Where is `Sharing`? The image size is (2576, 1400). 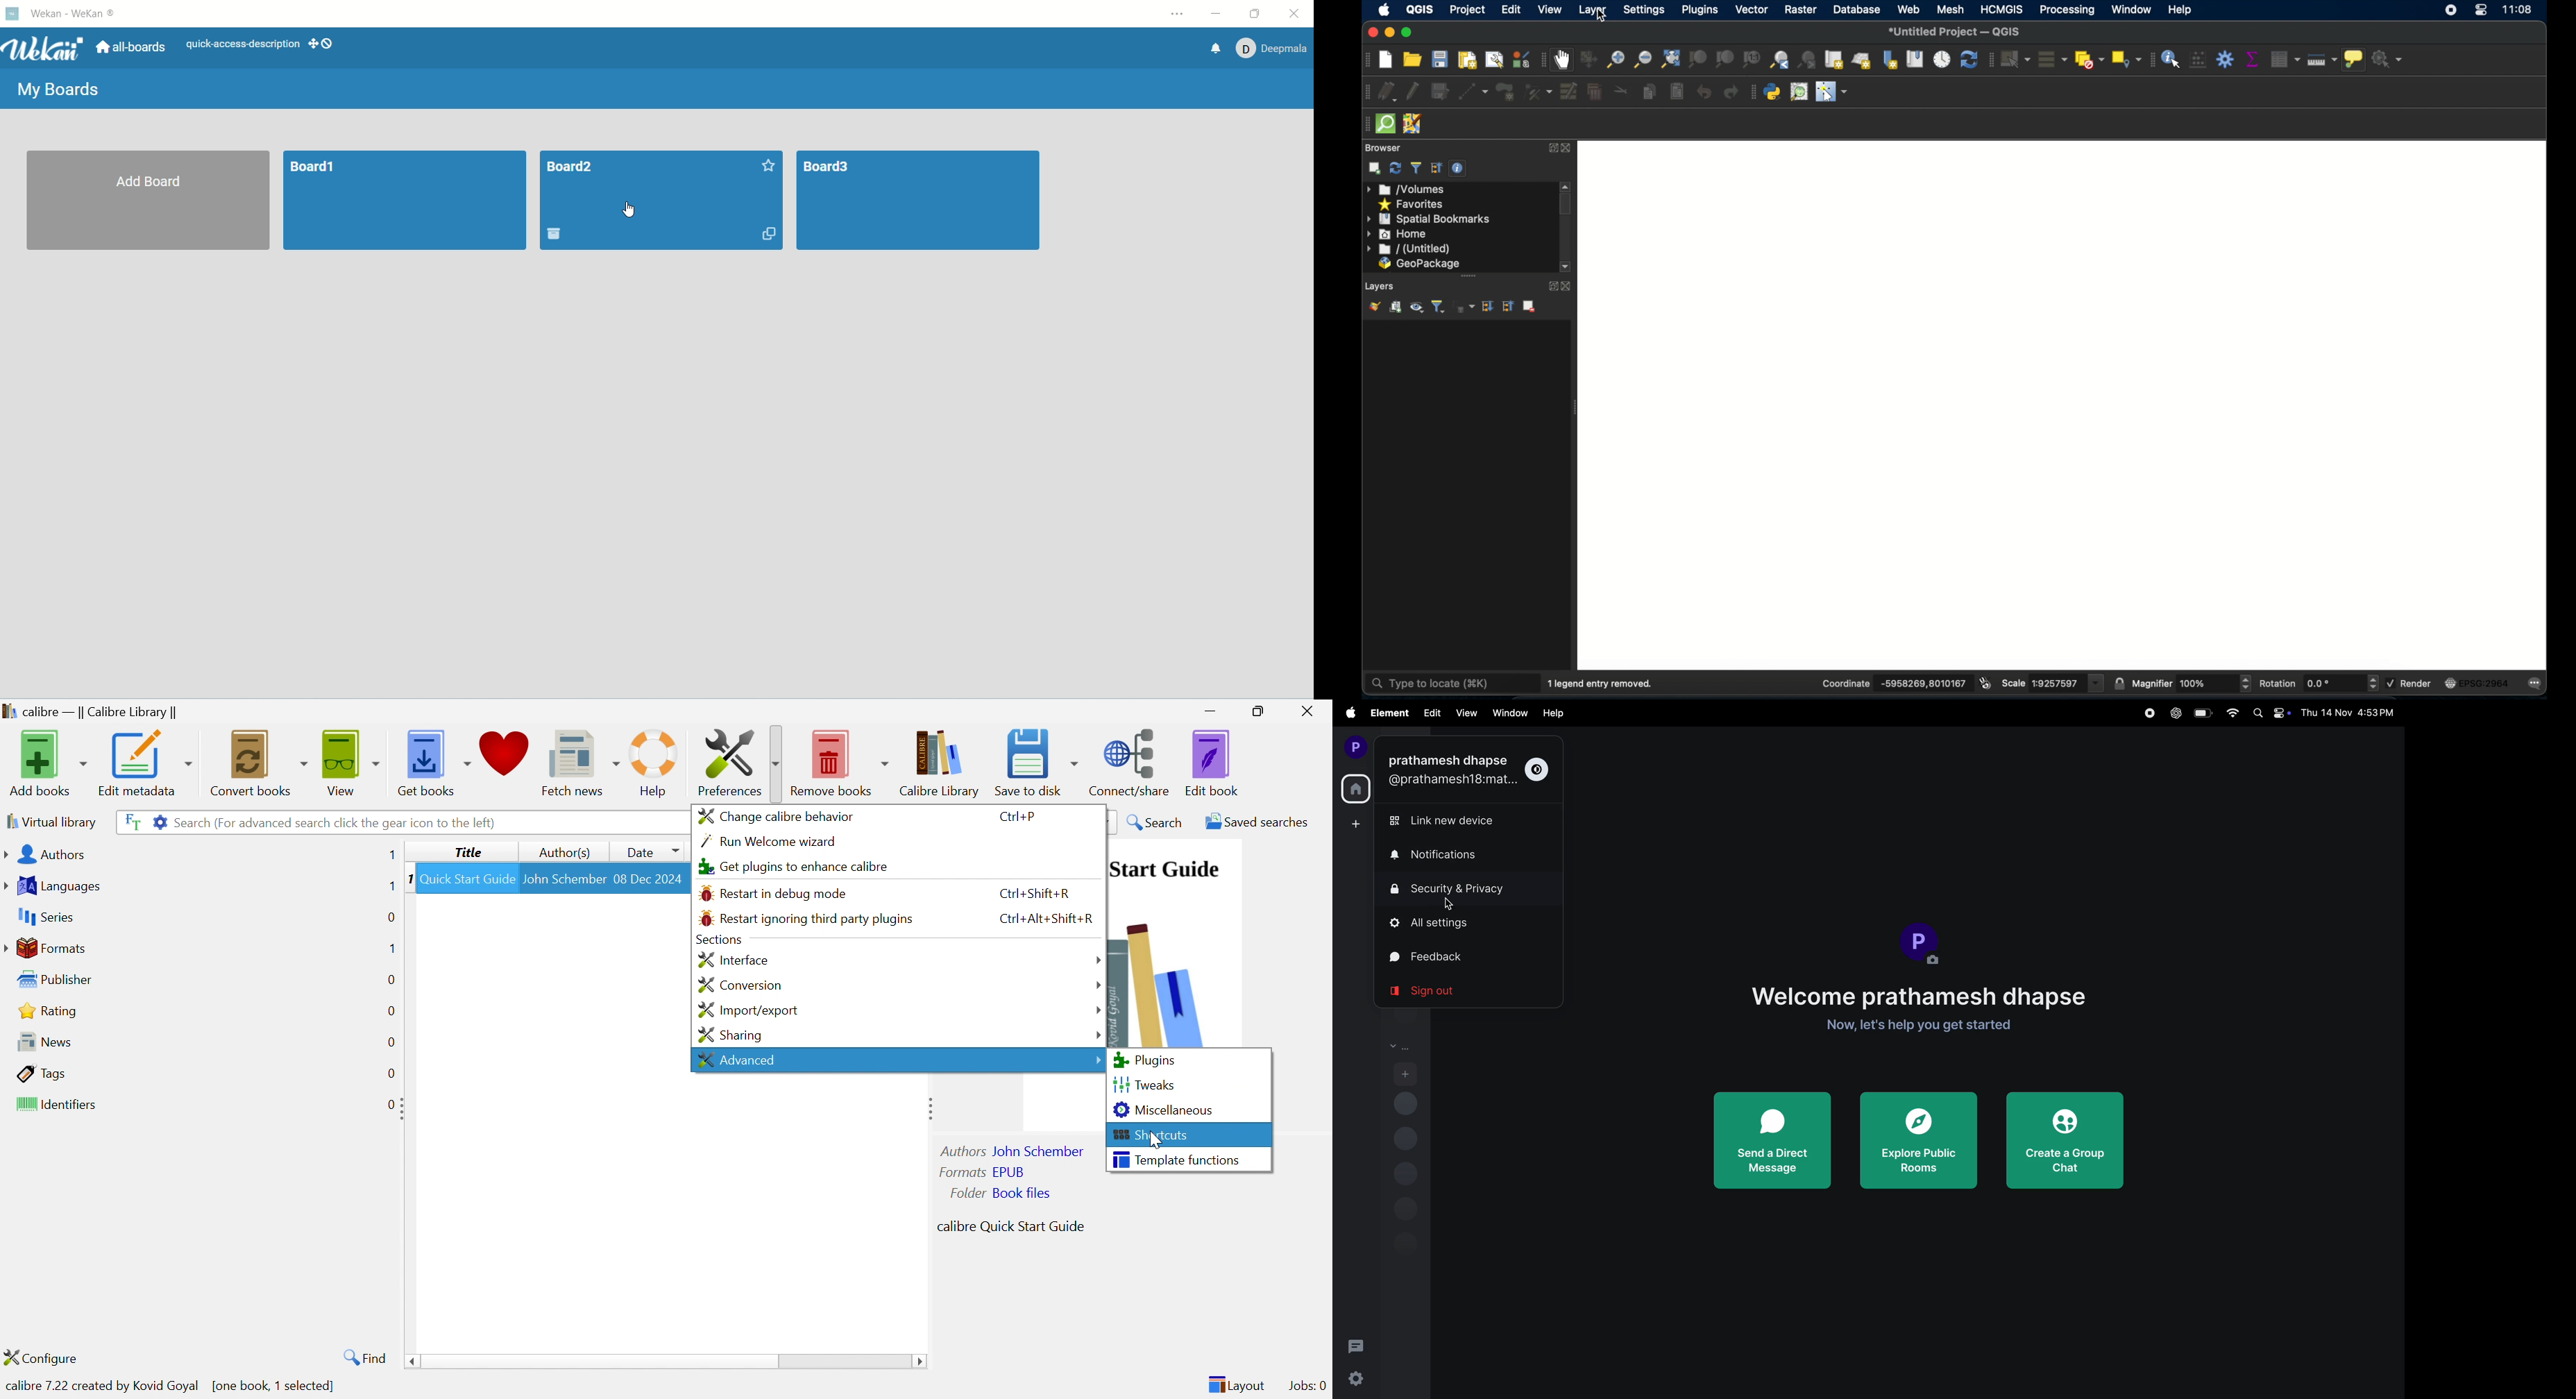 Sharing is located at coordinates (729, 1035).